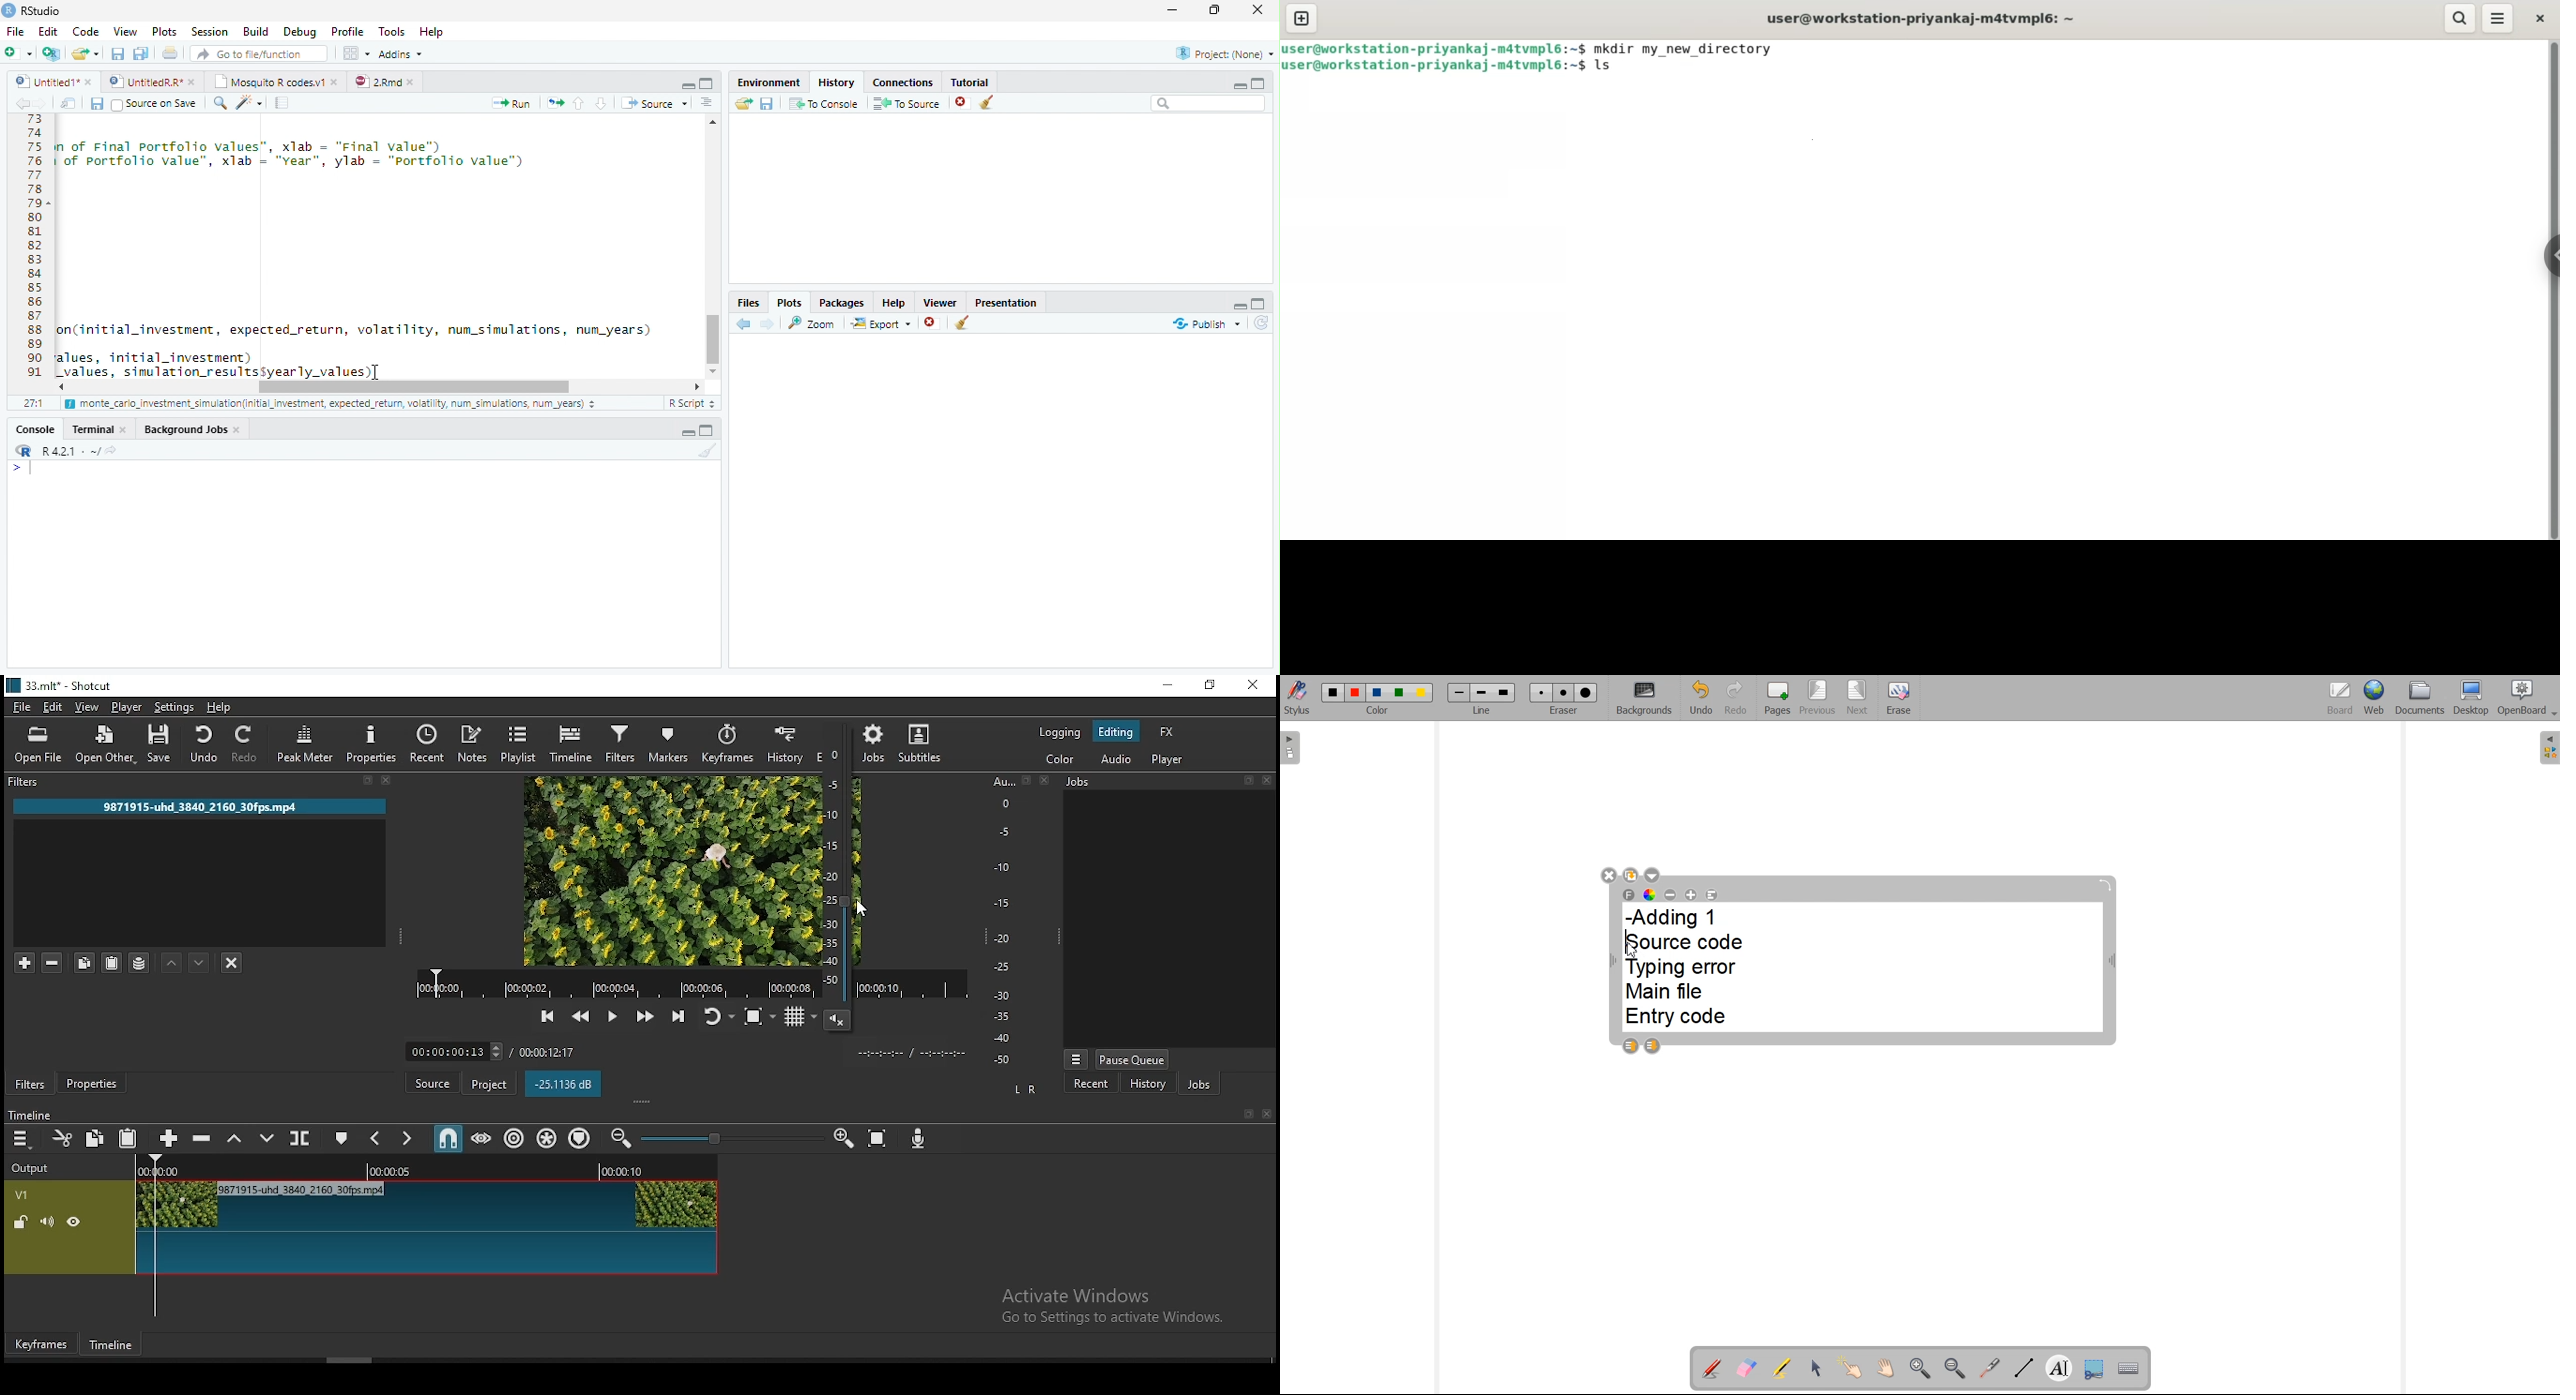 This screenshot has height=1400, width=2576. Describe the element at coordinates (267, 1140) in the screenshot. I see `overwrite` at that location.